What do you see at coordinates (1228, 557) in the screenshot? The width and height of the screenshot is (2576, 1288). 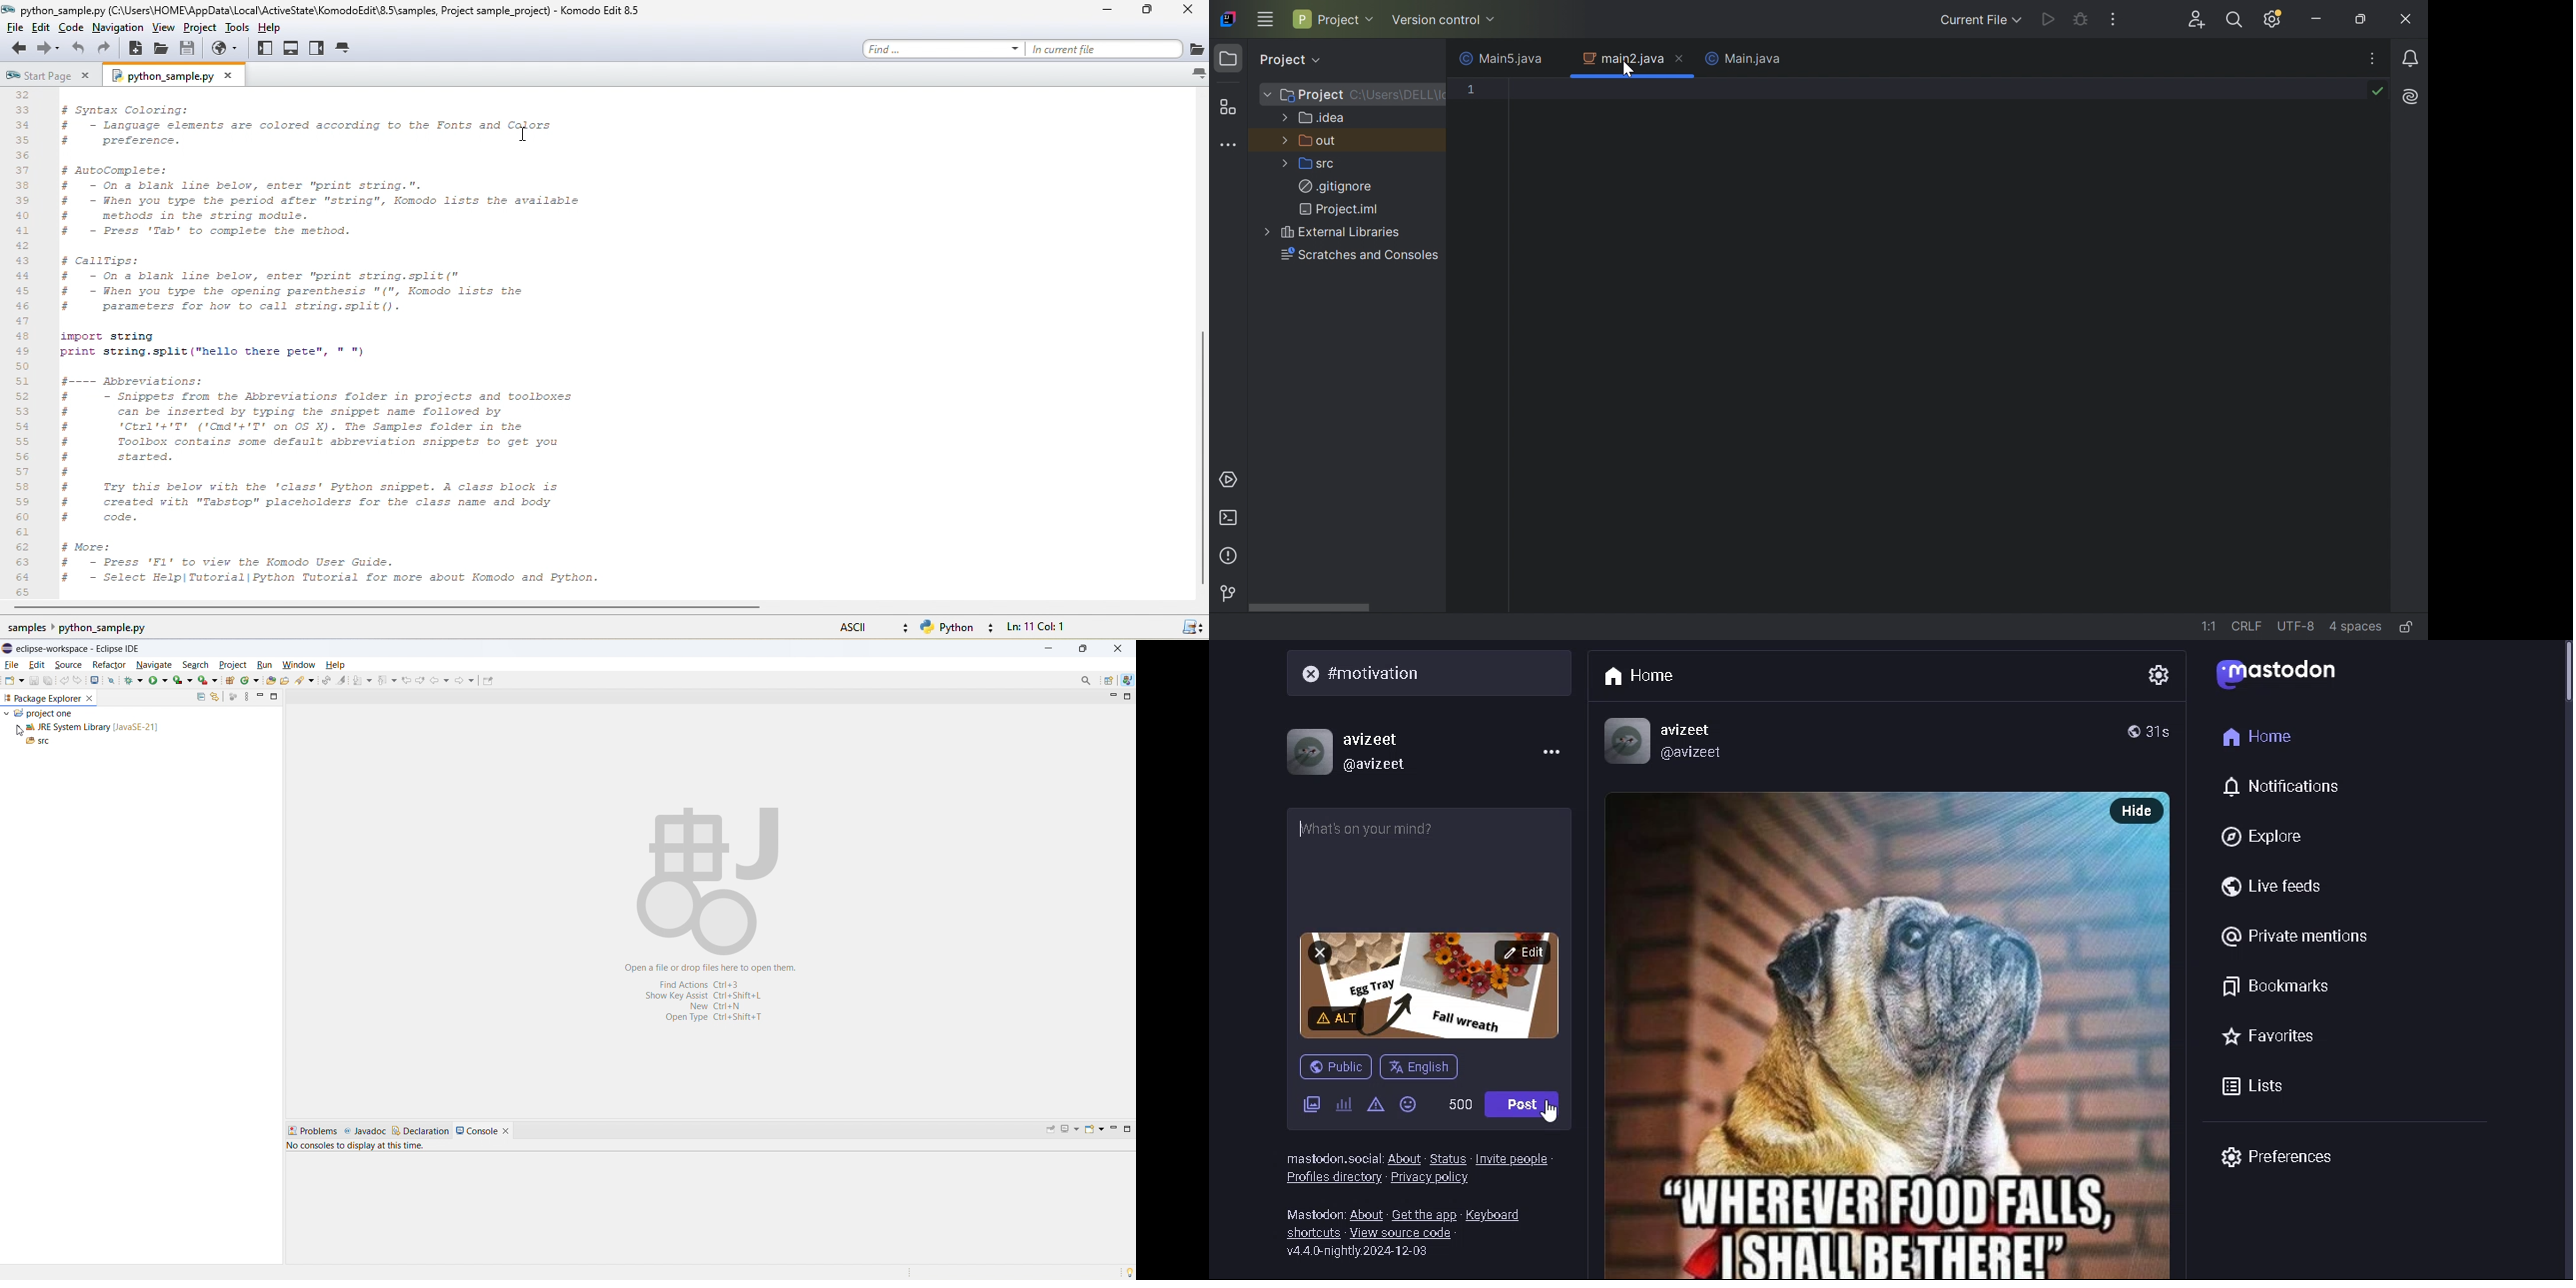 I see `Problems` at bounding box center [1228, 557].